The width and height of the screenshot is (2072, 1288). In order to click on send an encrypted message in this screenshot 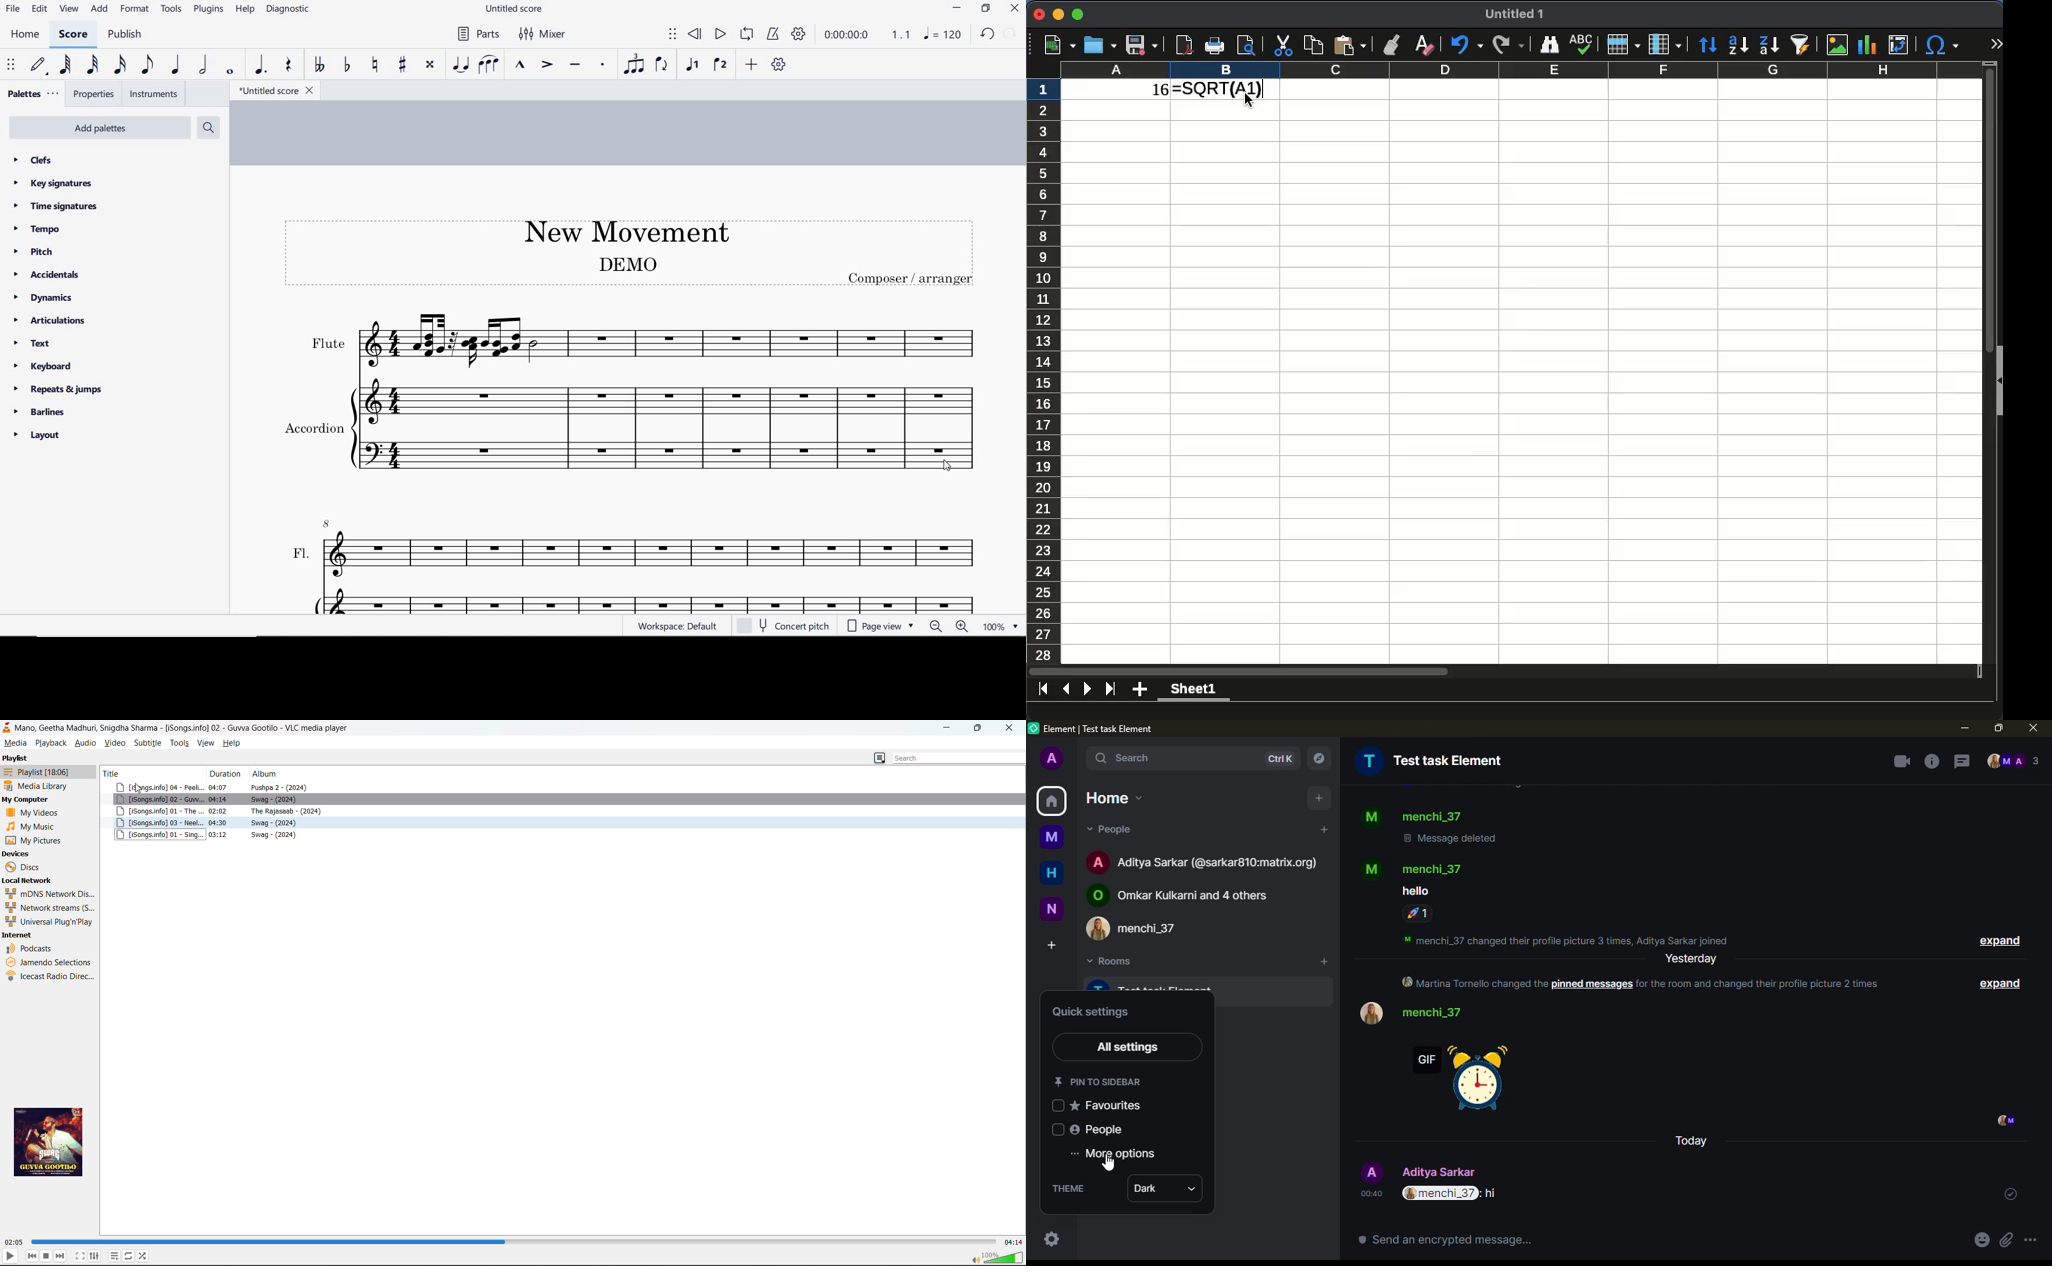, I will do `click(1446, 1241)`.